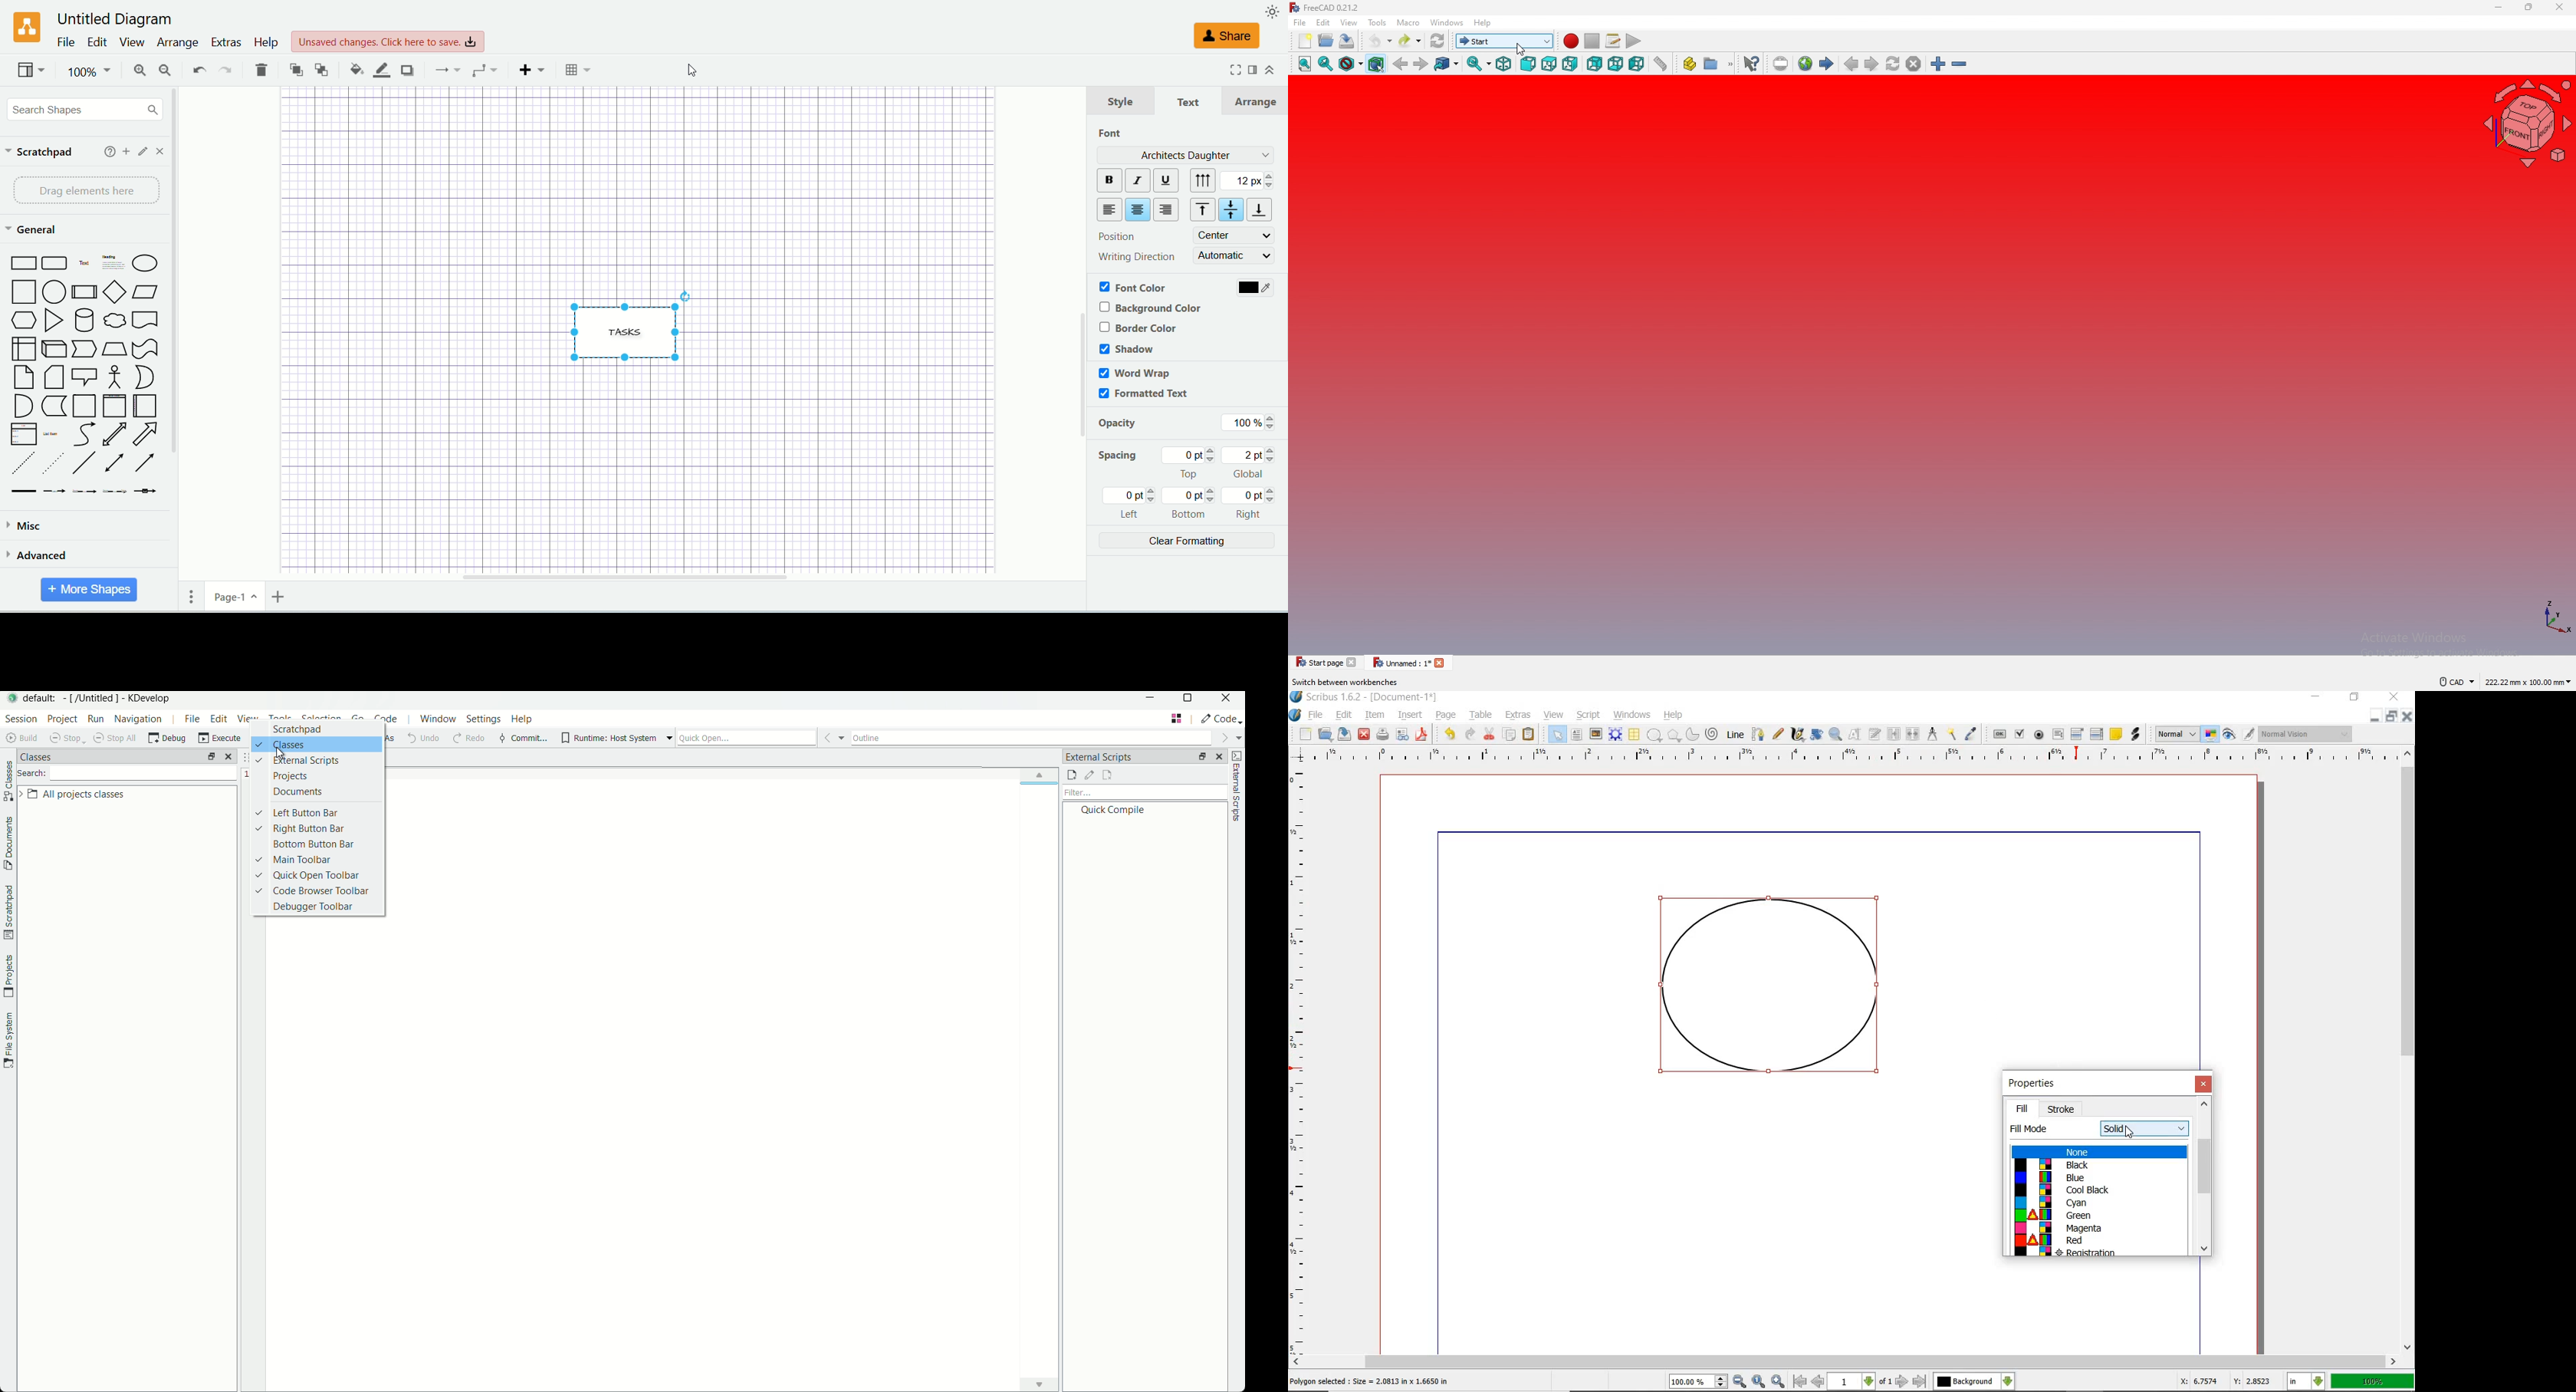 Image resolution: width=2576 pixels, height=1400 pixels. I want to click on arrange, so click(176, 44).